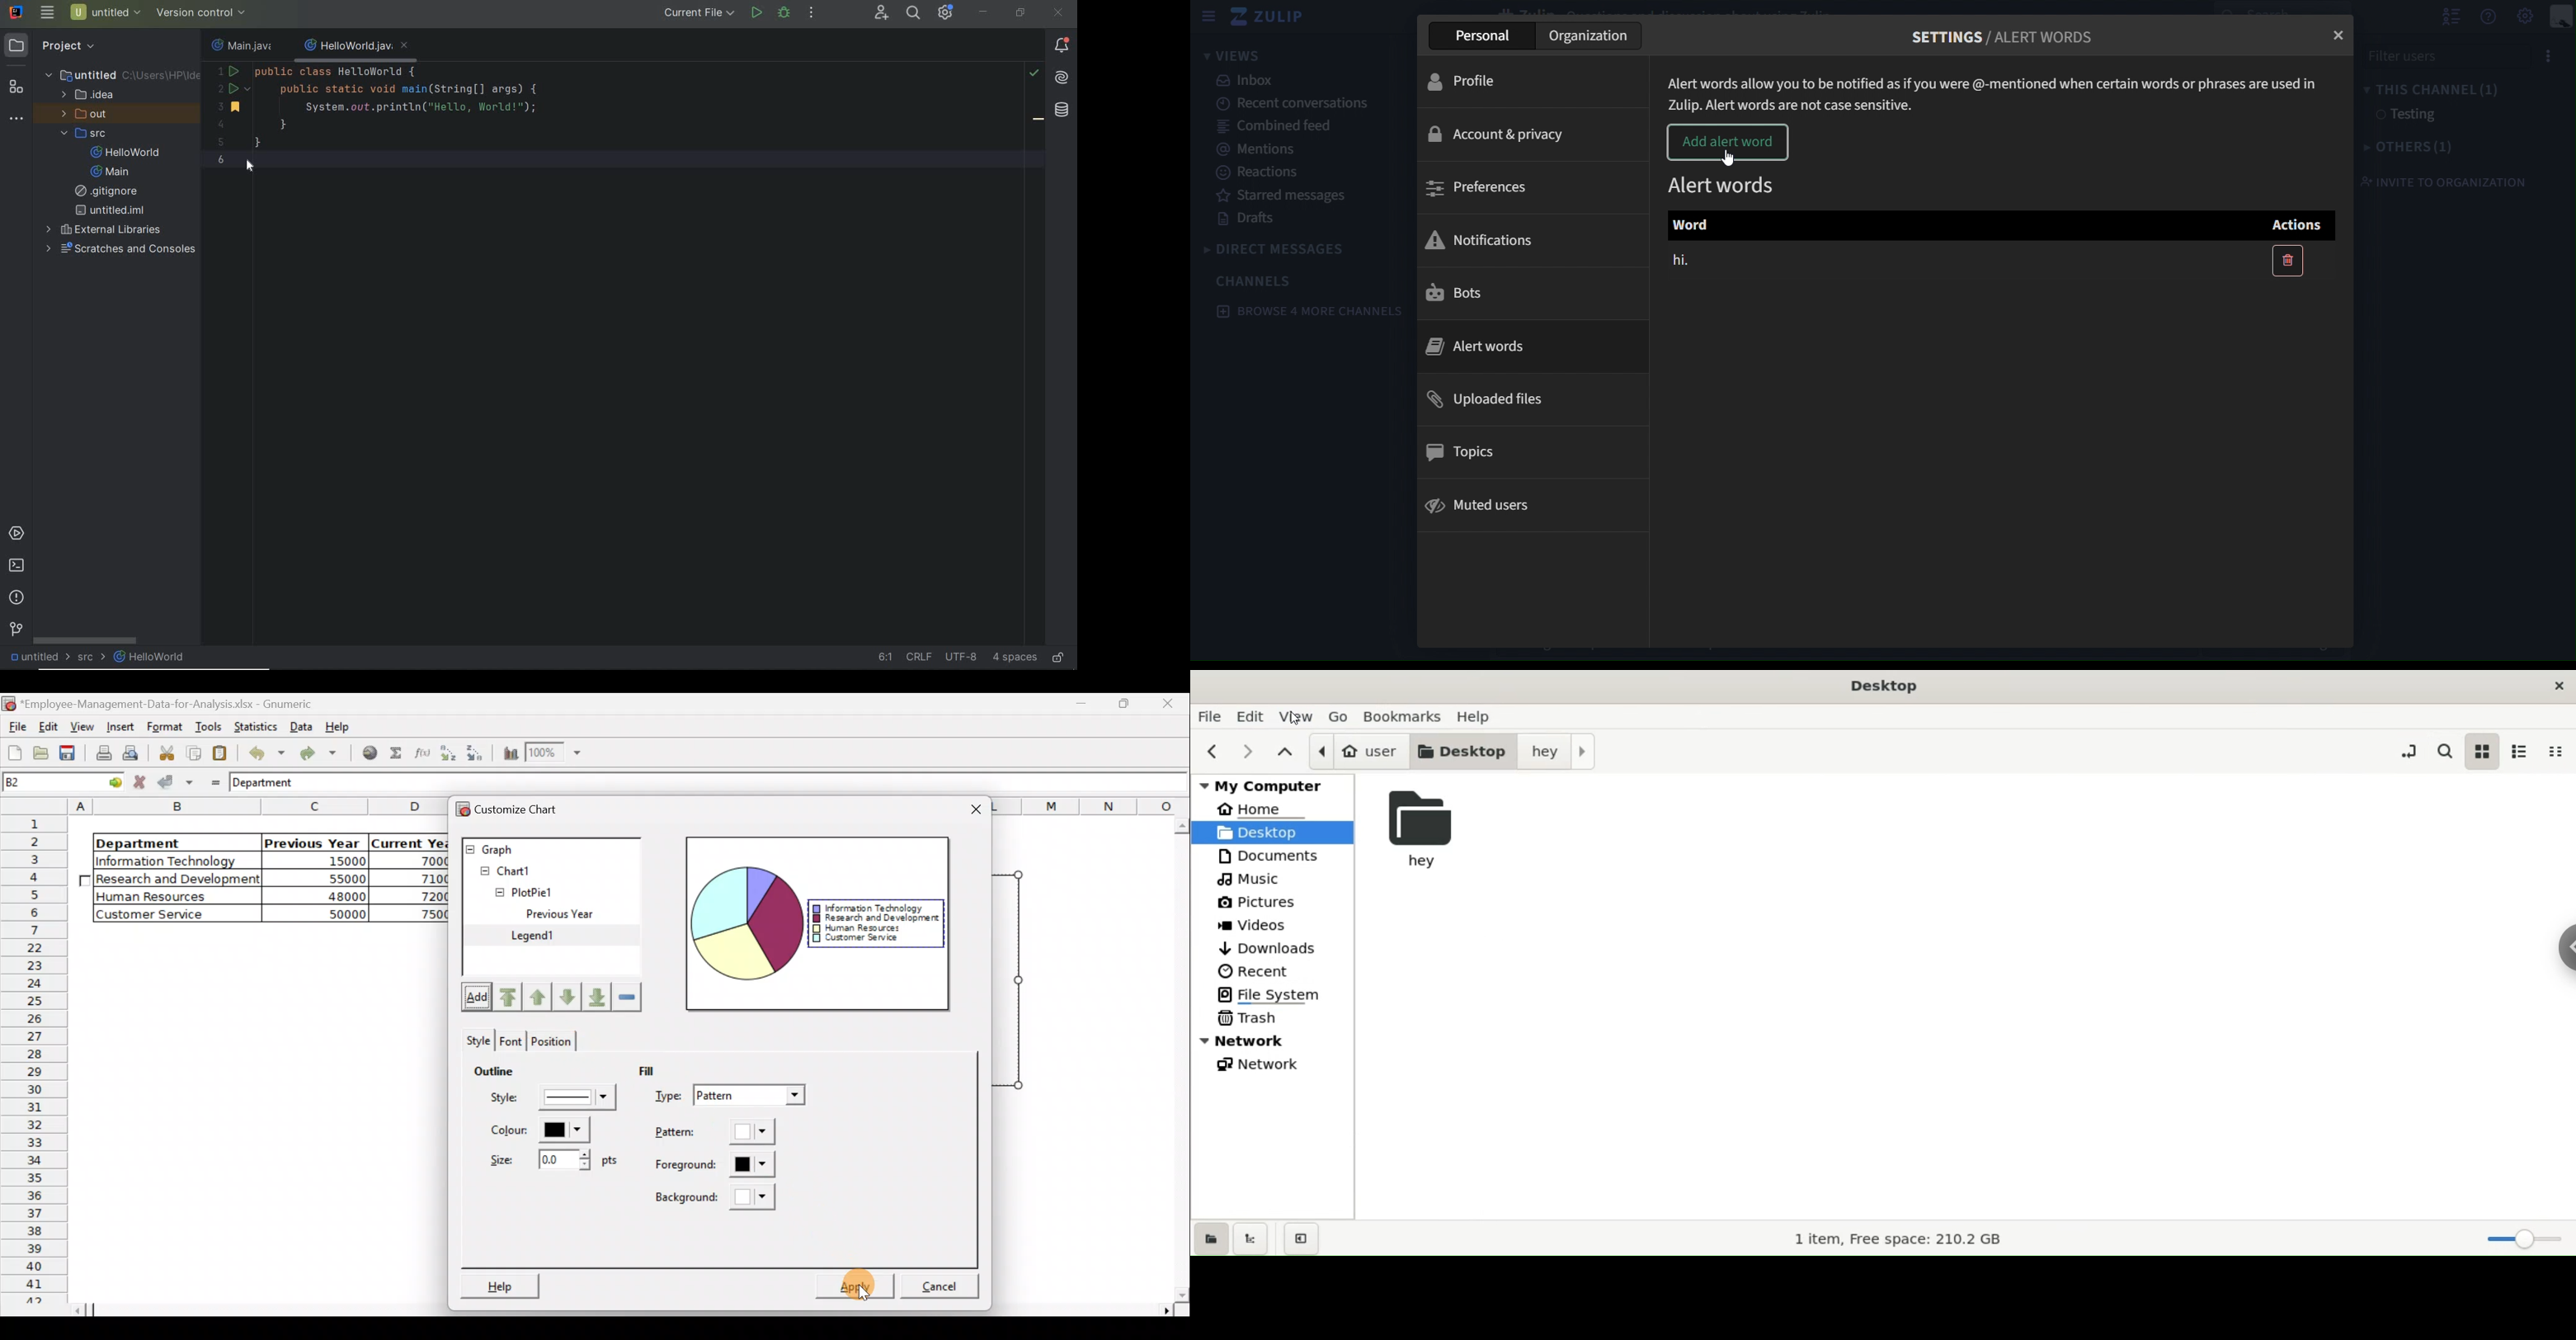 The width and height of the screenshot is (2576, 1344). I want to click on Apply, so click(862, 1282).